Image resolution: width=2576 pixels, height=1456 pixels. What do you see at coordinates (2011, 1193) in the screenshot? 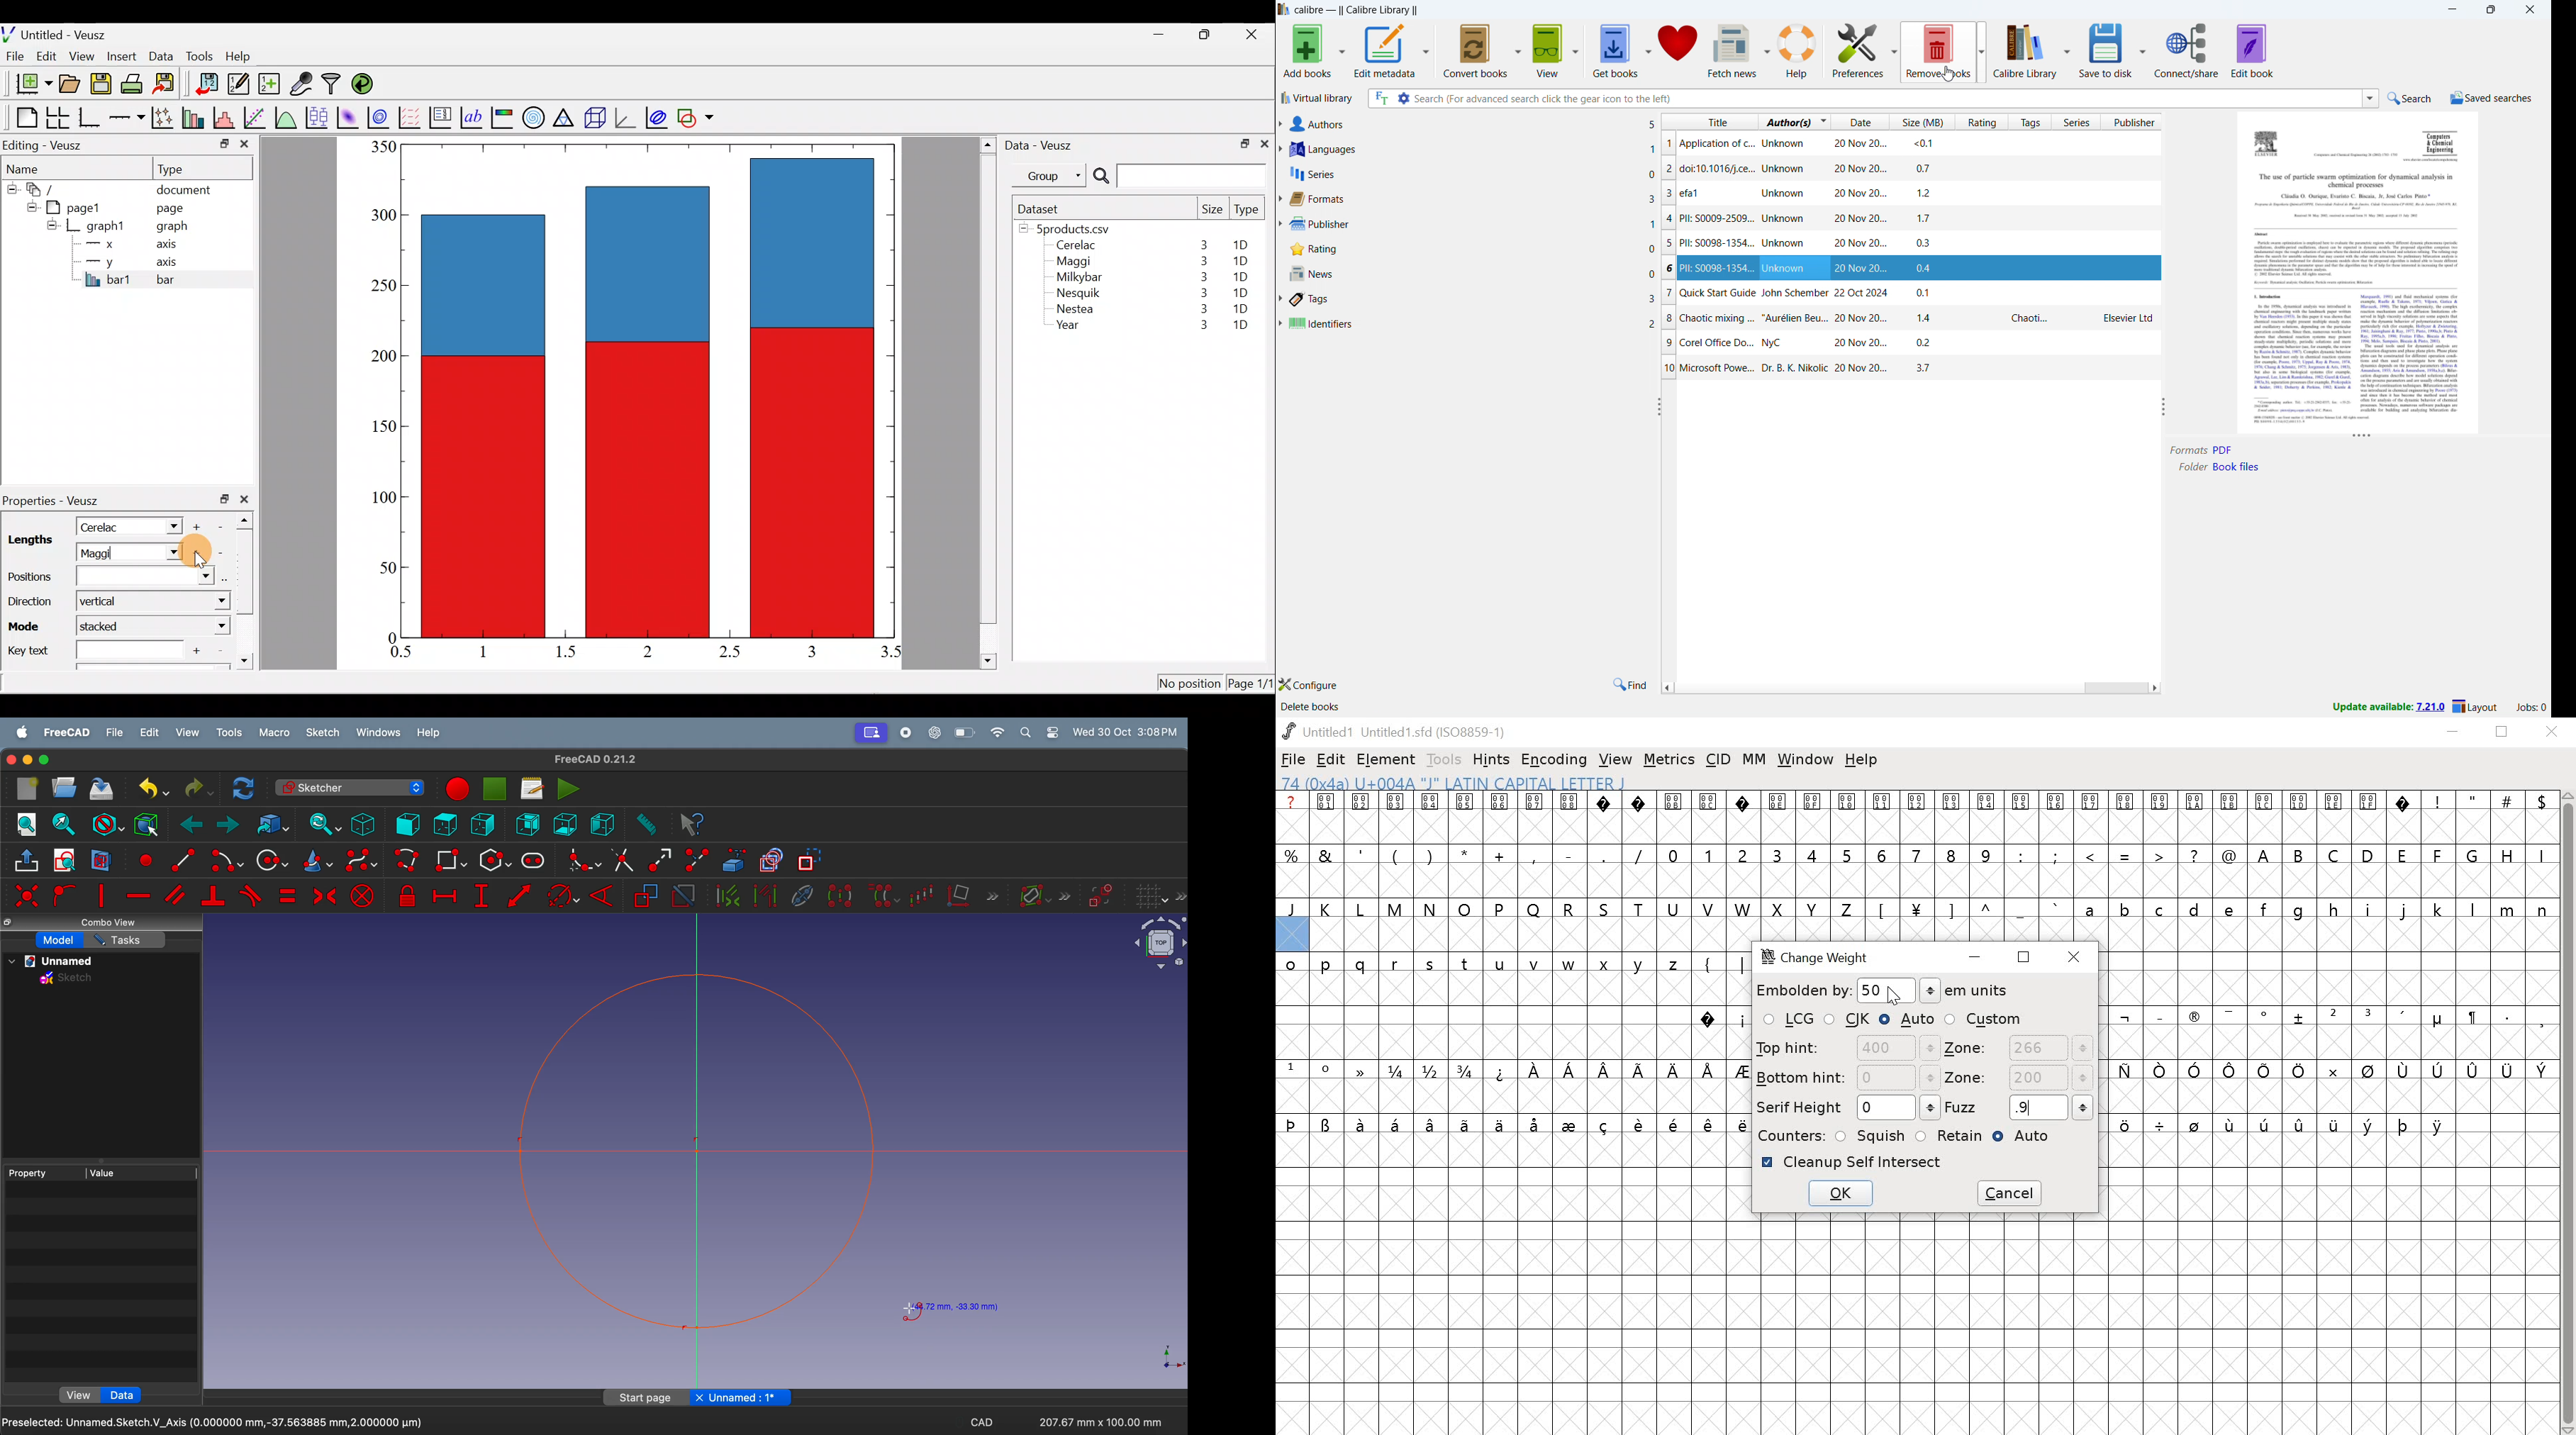
I see `CANCEL` at bounding box center [2011, 1193].